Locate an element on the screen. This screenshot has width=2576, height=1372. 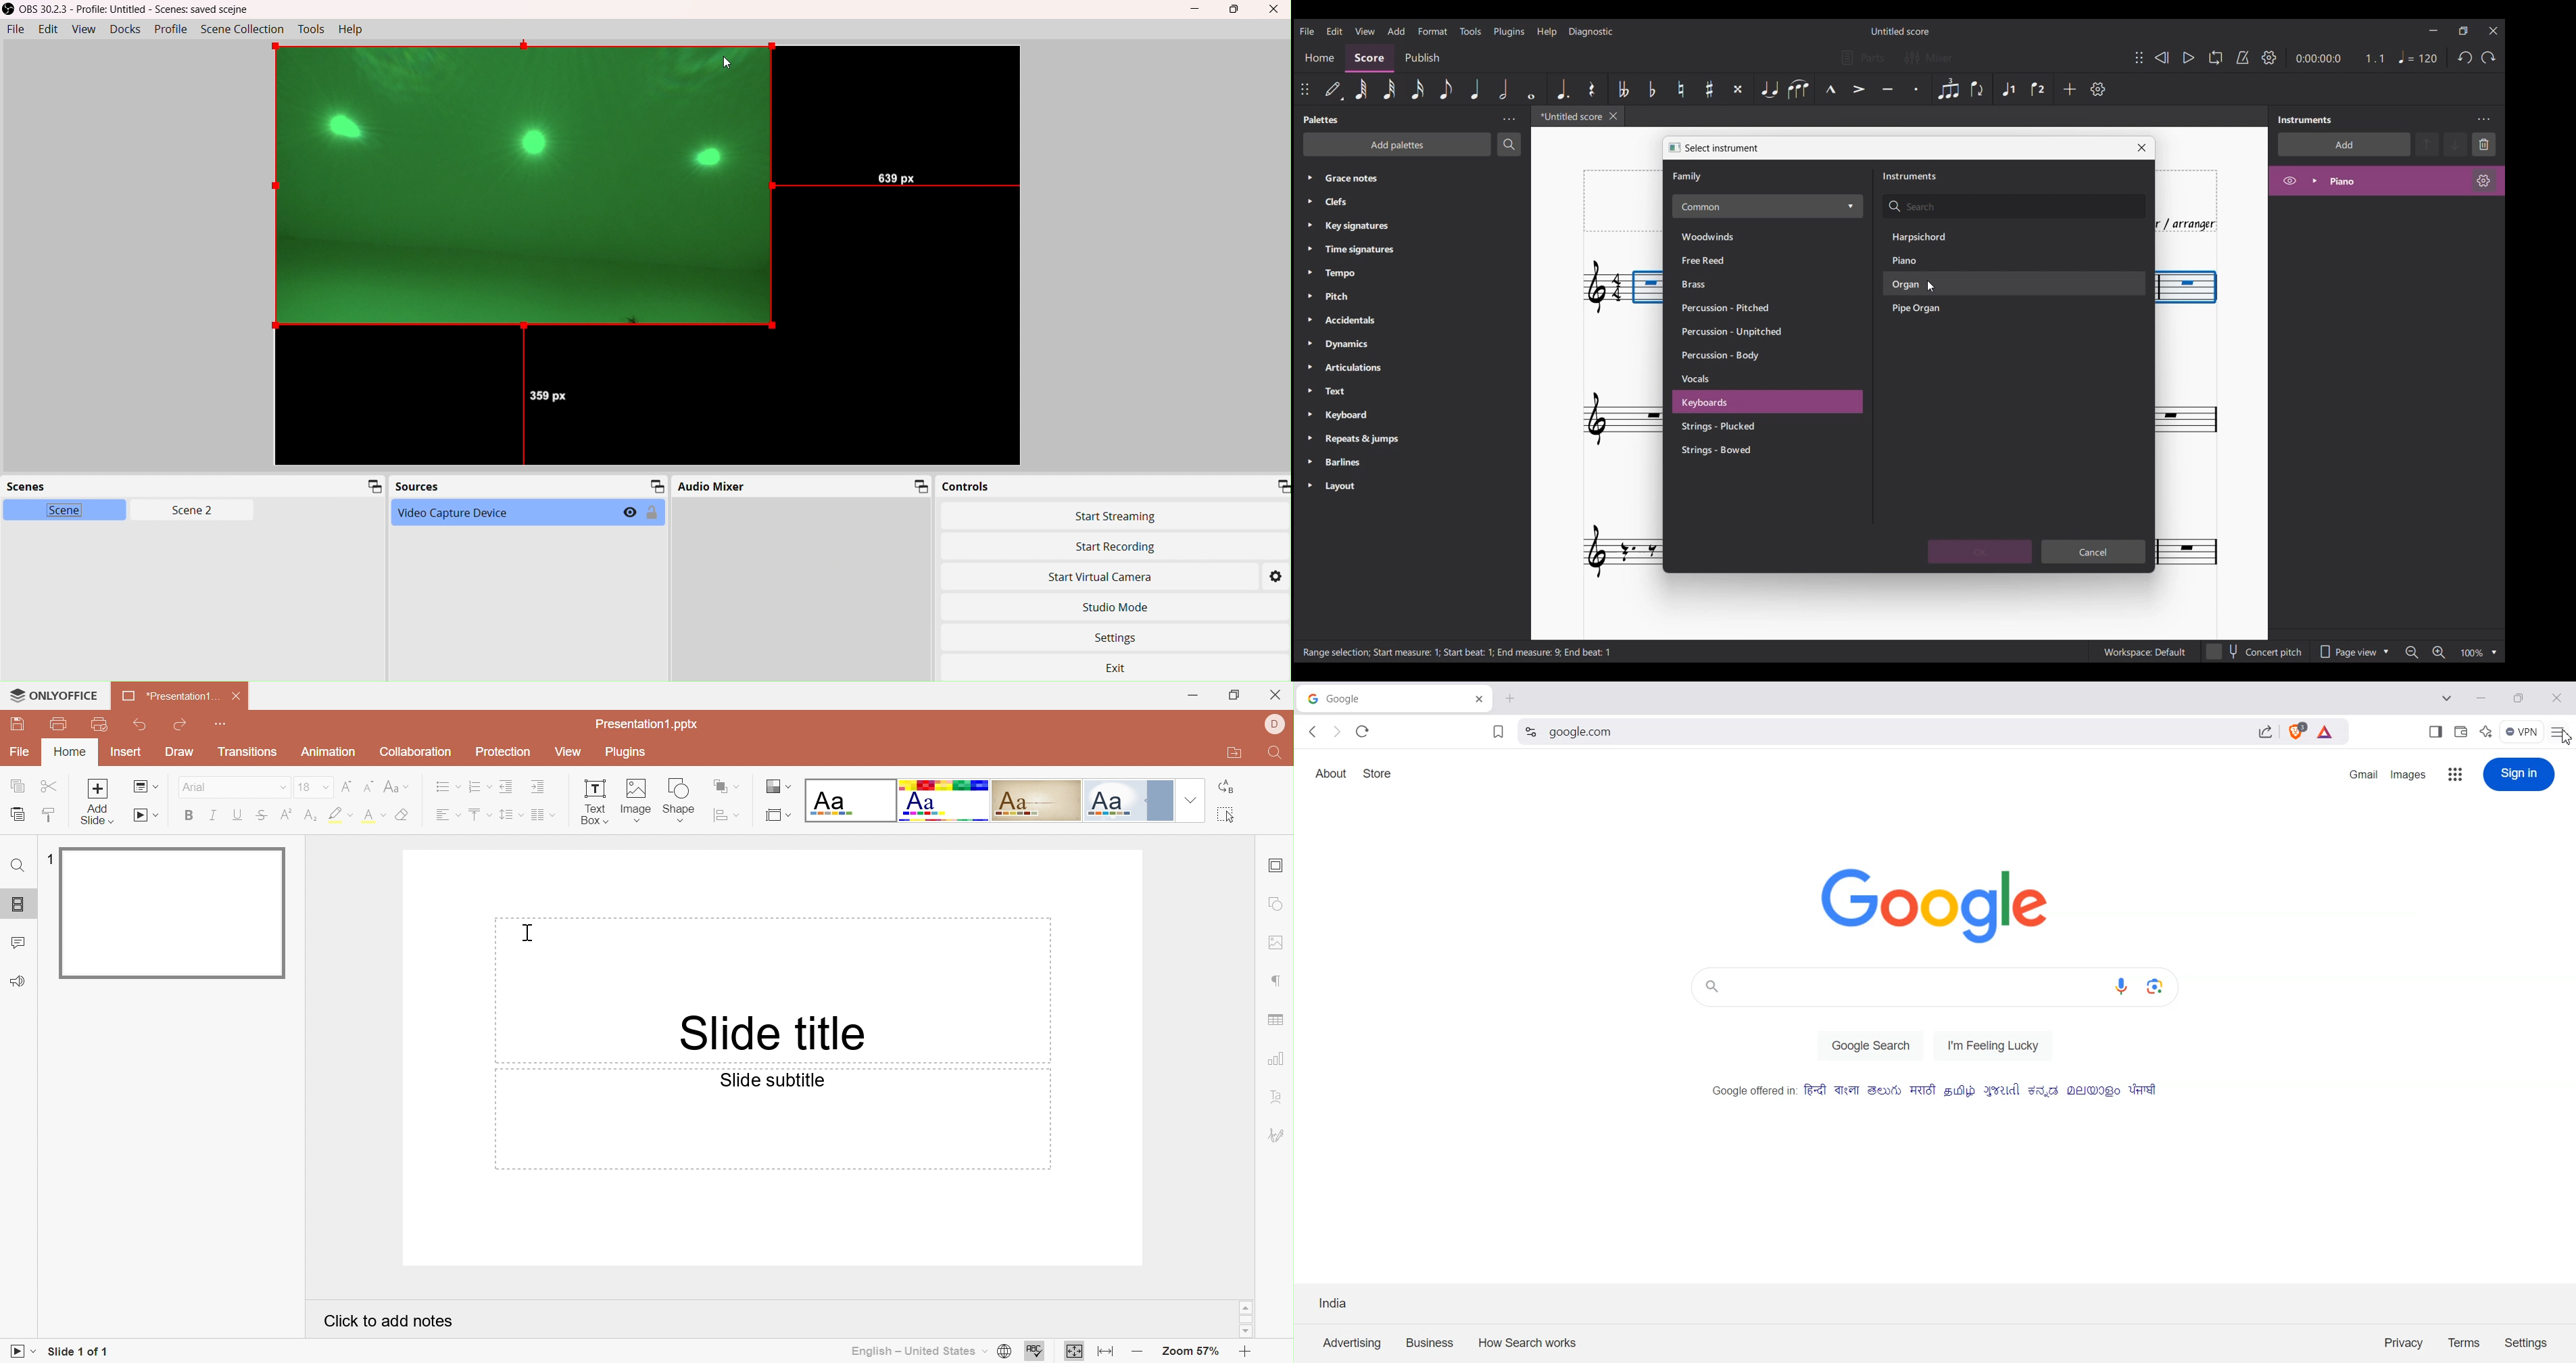
Tie is located at coordinates (1769, 88).